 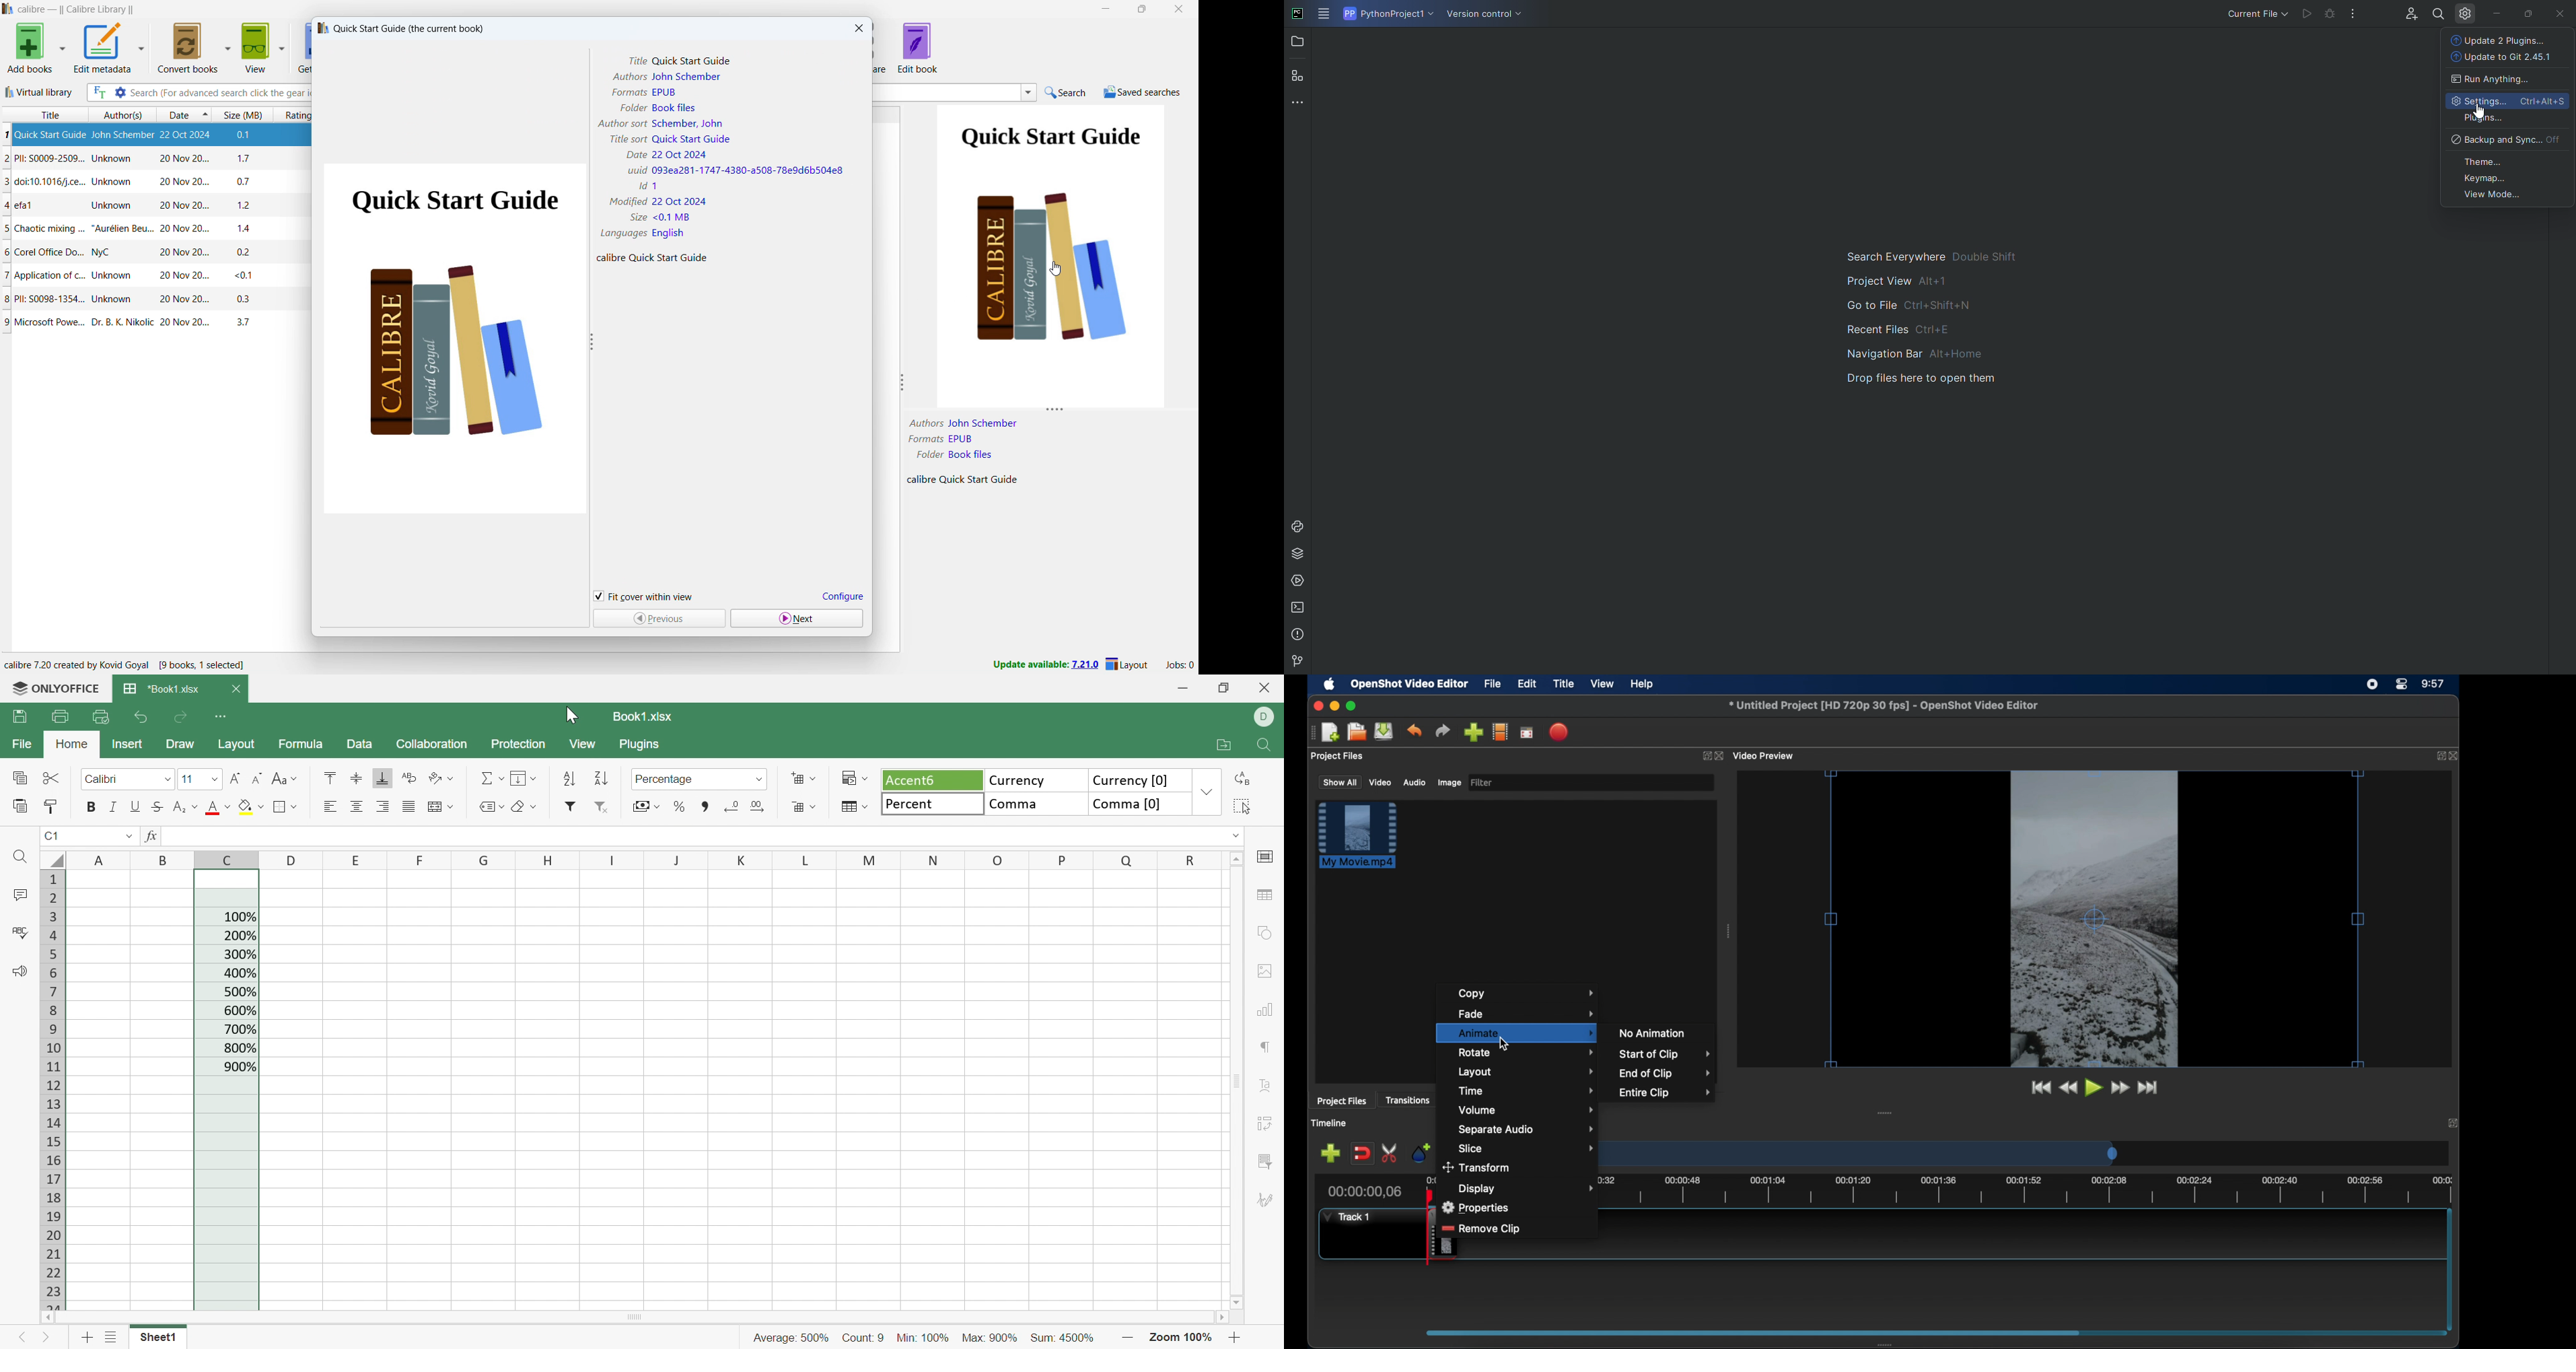 What do you see at coordinates (1431, 1235) in the screenshot?
I see `drag cursor` at bounding box center [1431, 1235].